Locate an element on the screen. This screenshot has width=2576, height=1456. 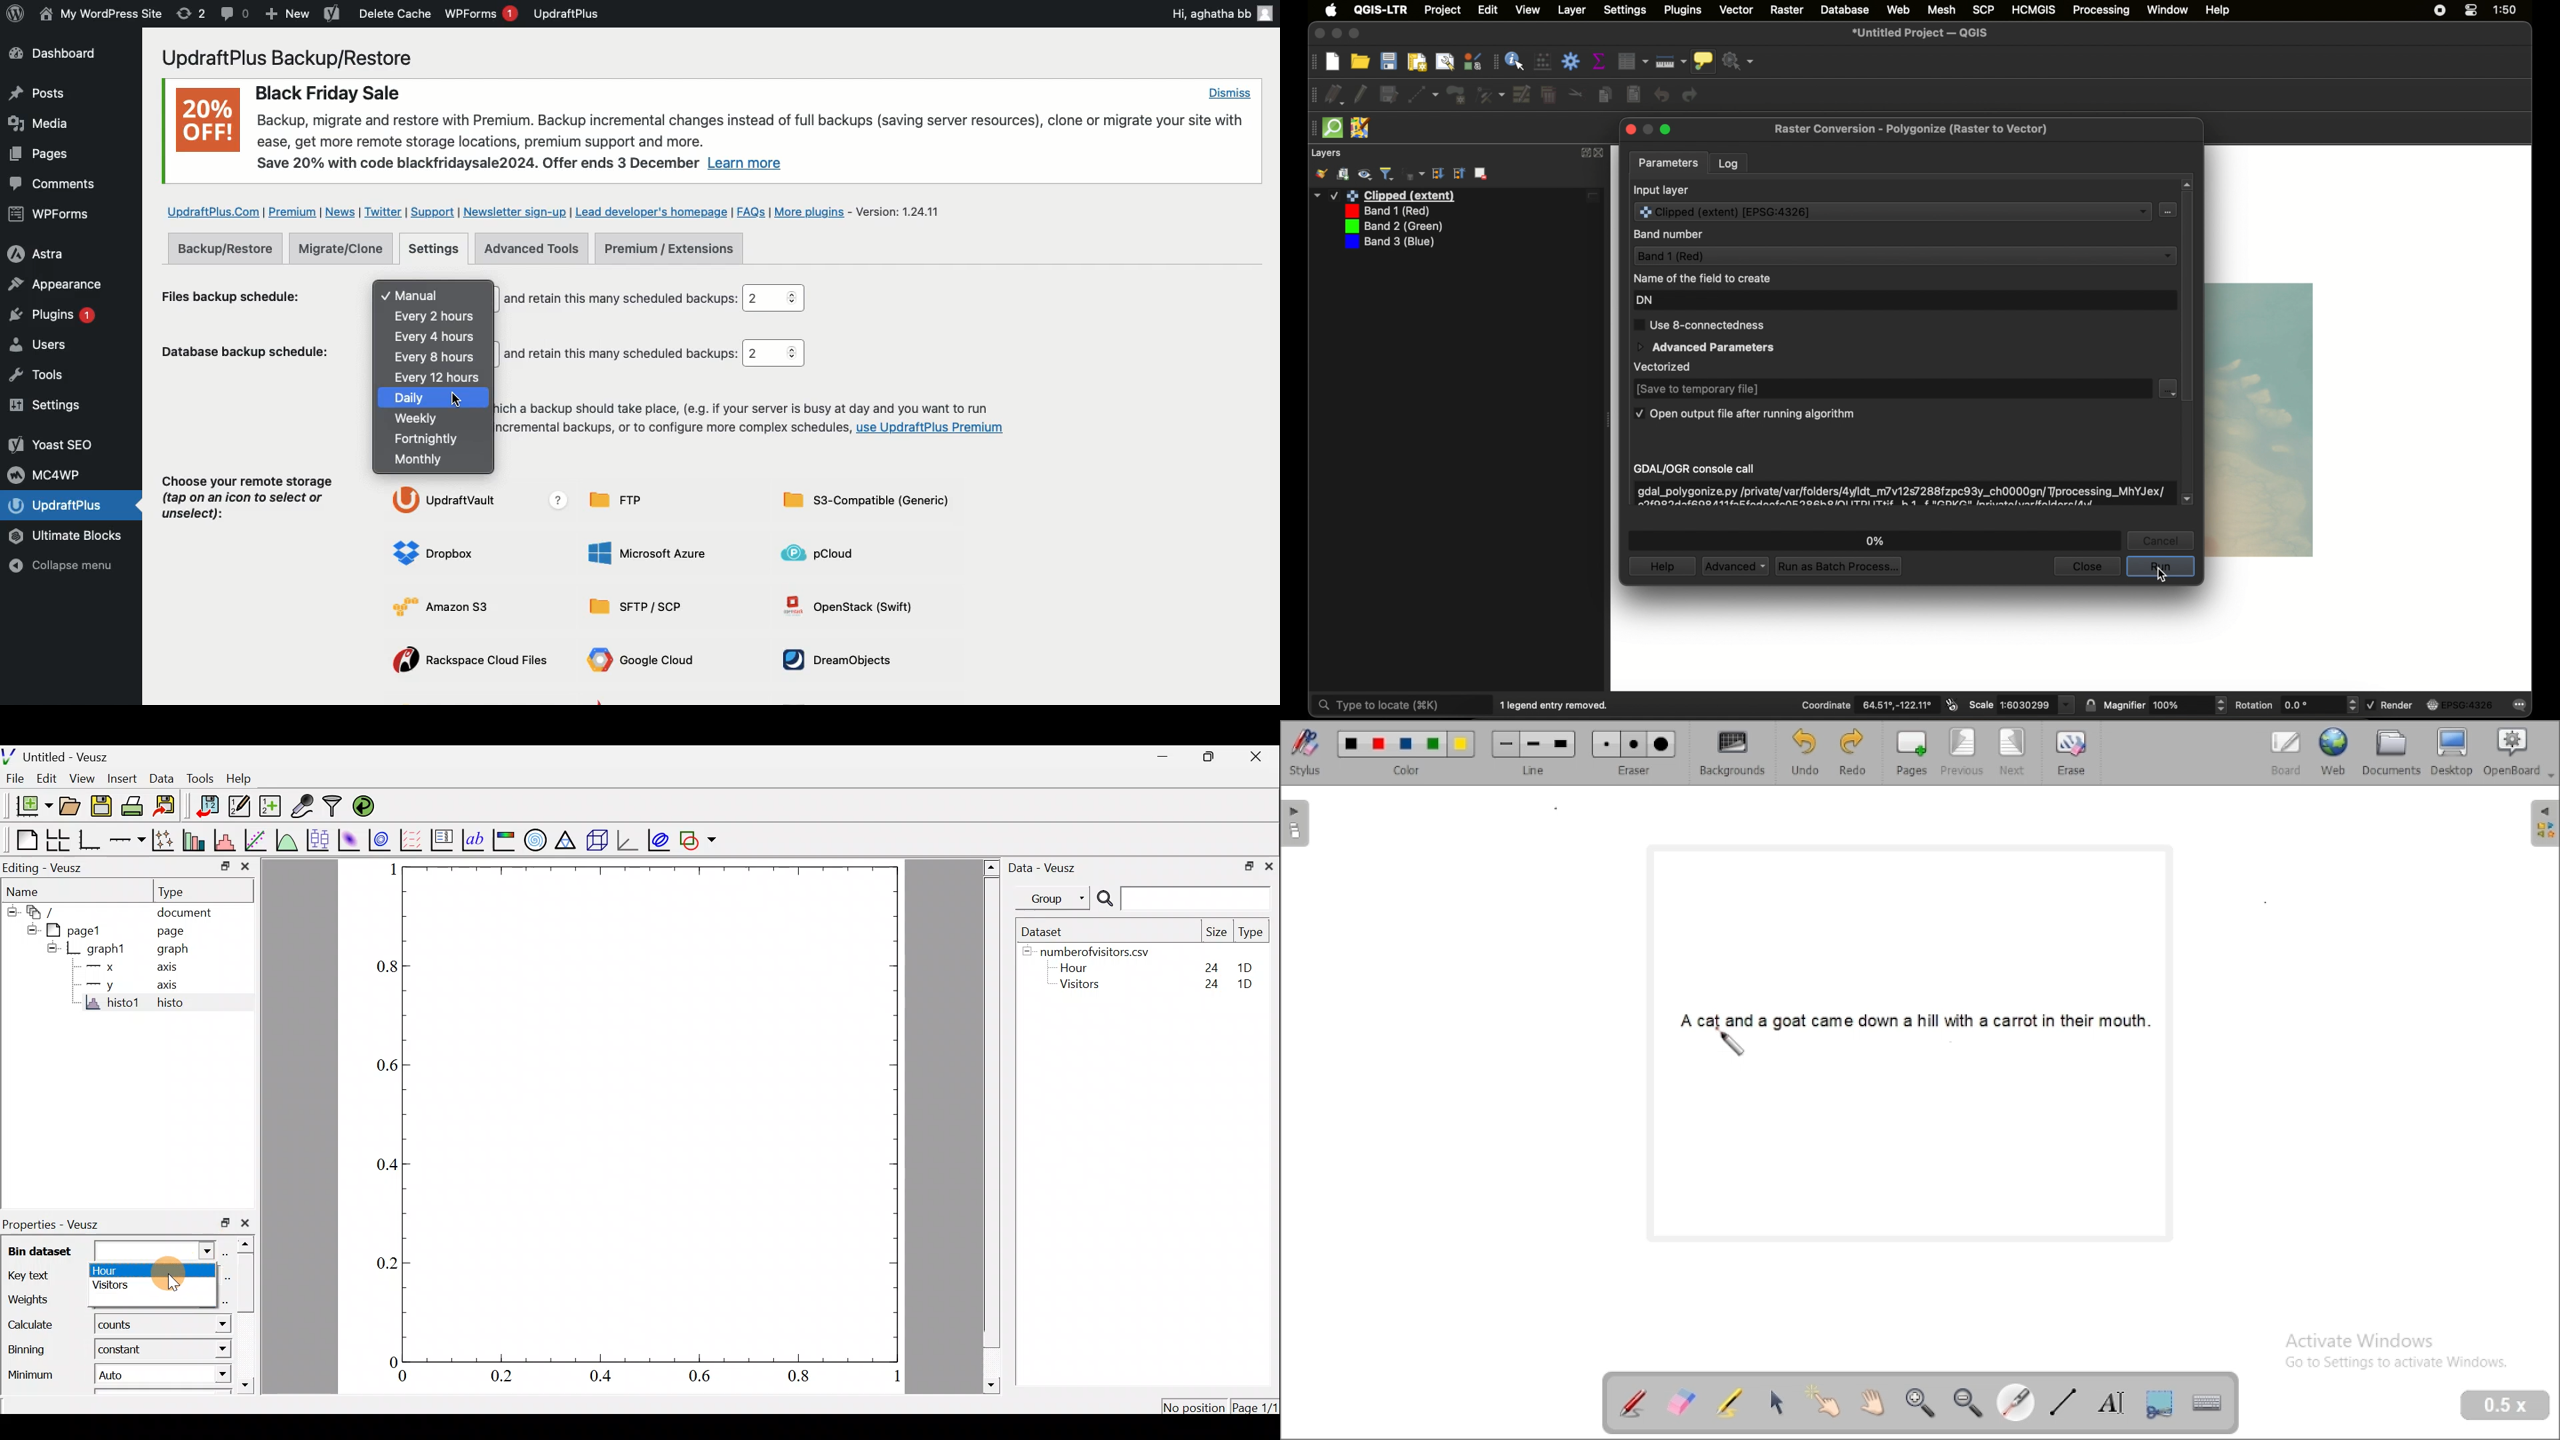
OpenStack is located at coordinates (856, 605).